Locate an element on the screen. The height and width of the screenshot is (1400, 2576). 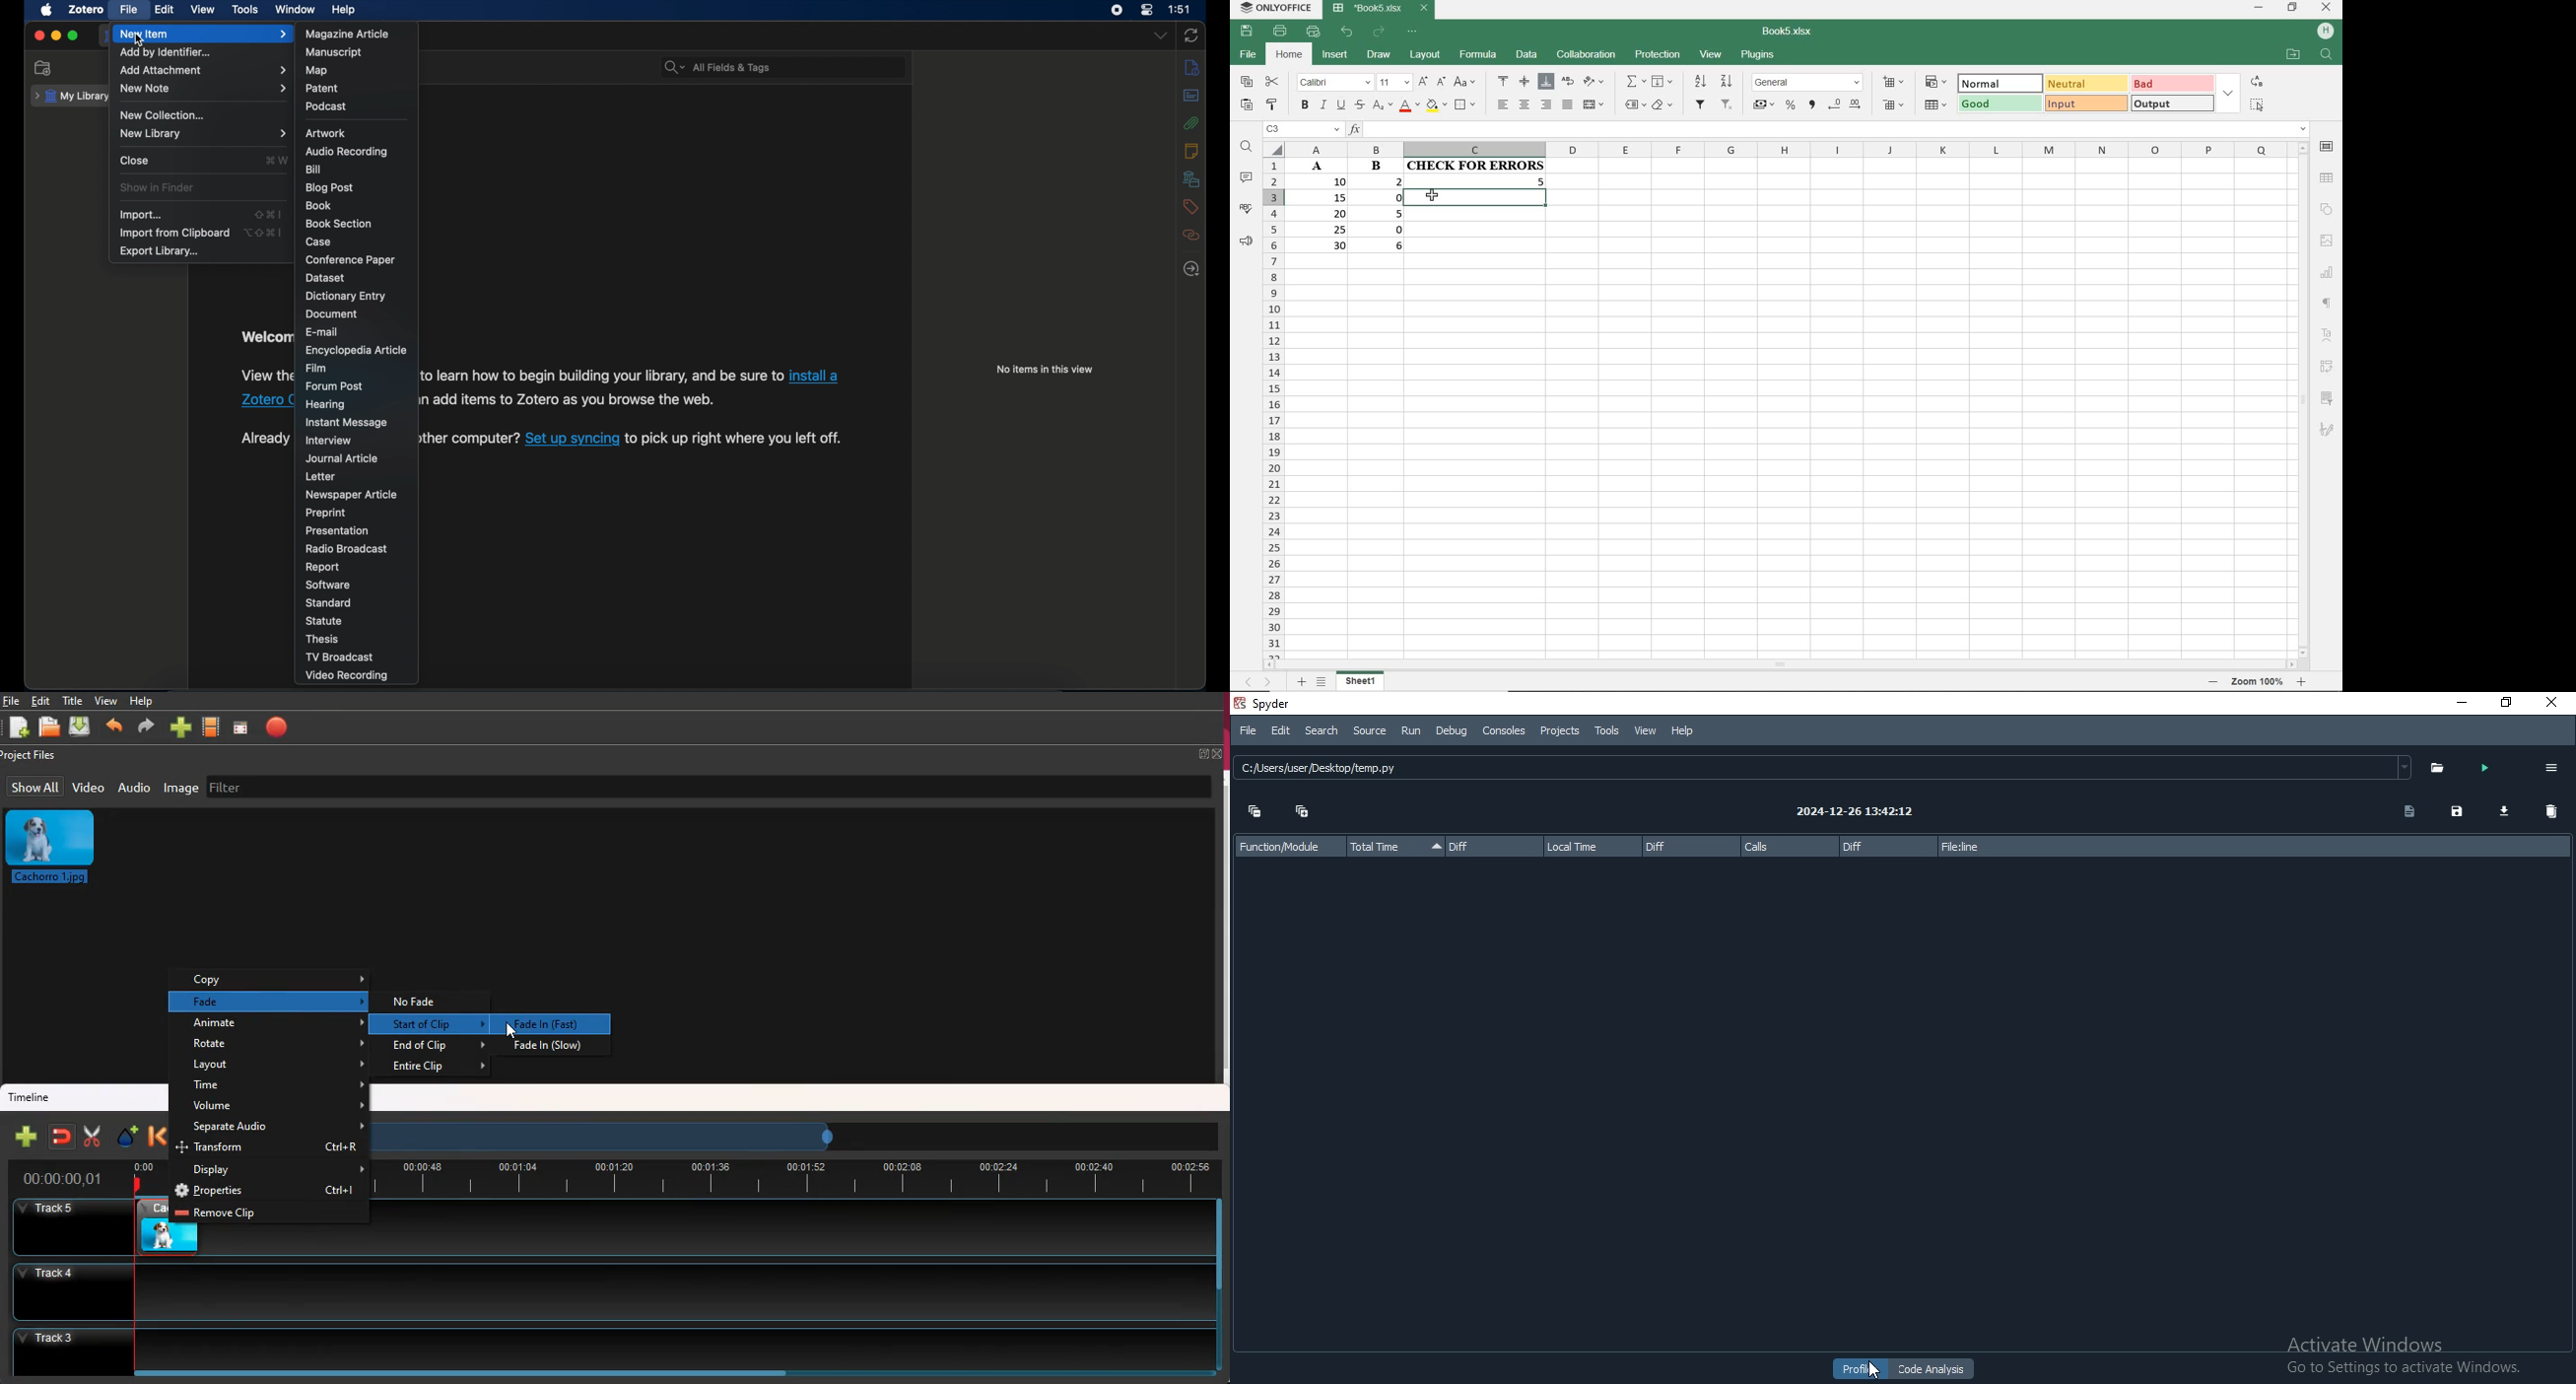
to learn how to begin building your library, and be sure to is located at coordinates (602, 375).